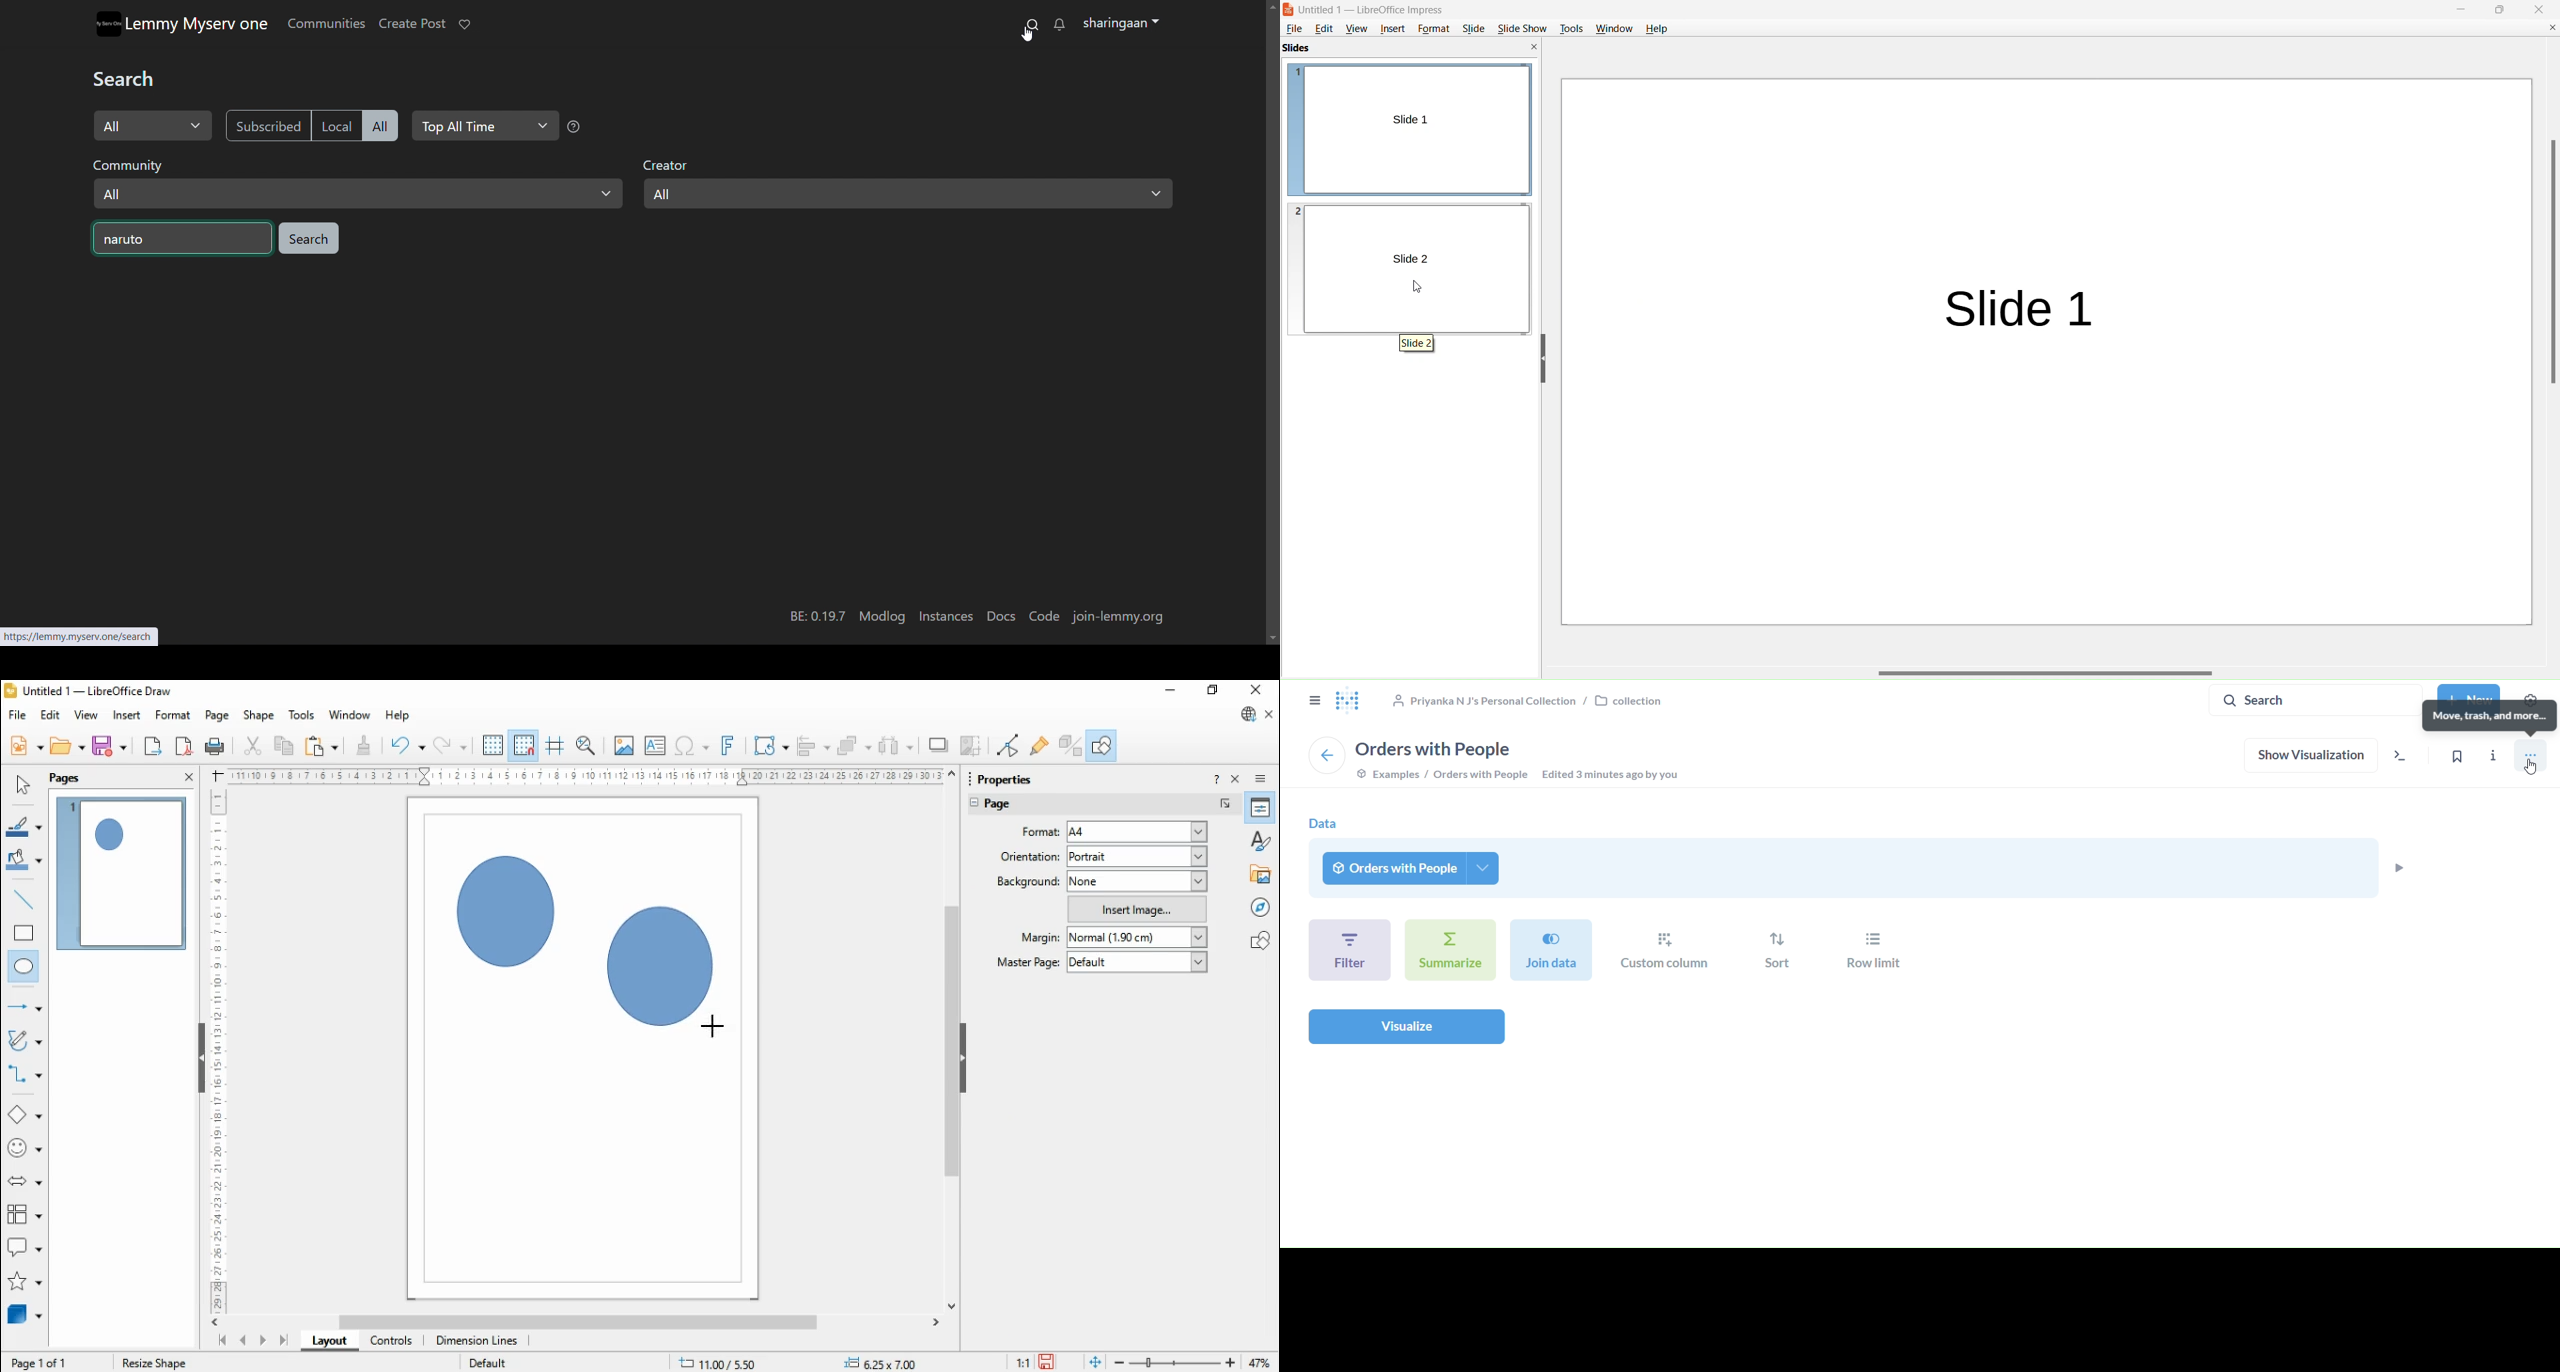 The width and height of the screenshot is (2576, 1372). Describe the element at coordinates (86, 715) in the screenshot. I see `view` at that location.